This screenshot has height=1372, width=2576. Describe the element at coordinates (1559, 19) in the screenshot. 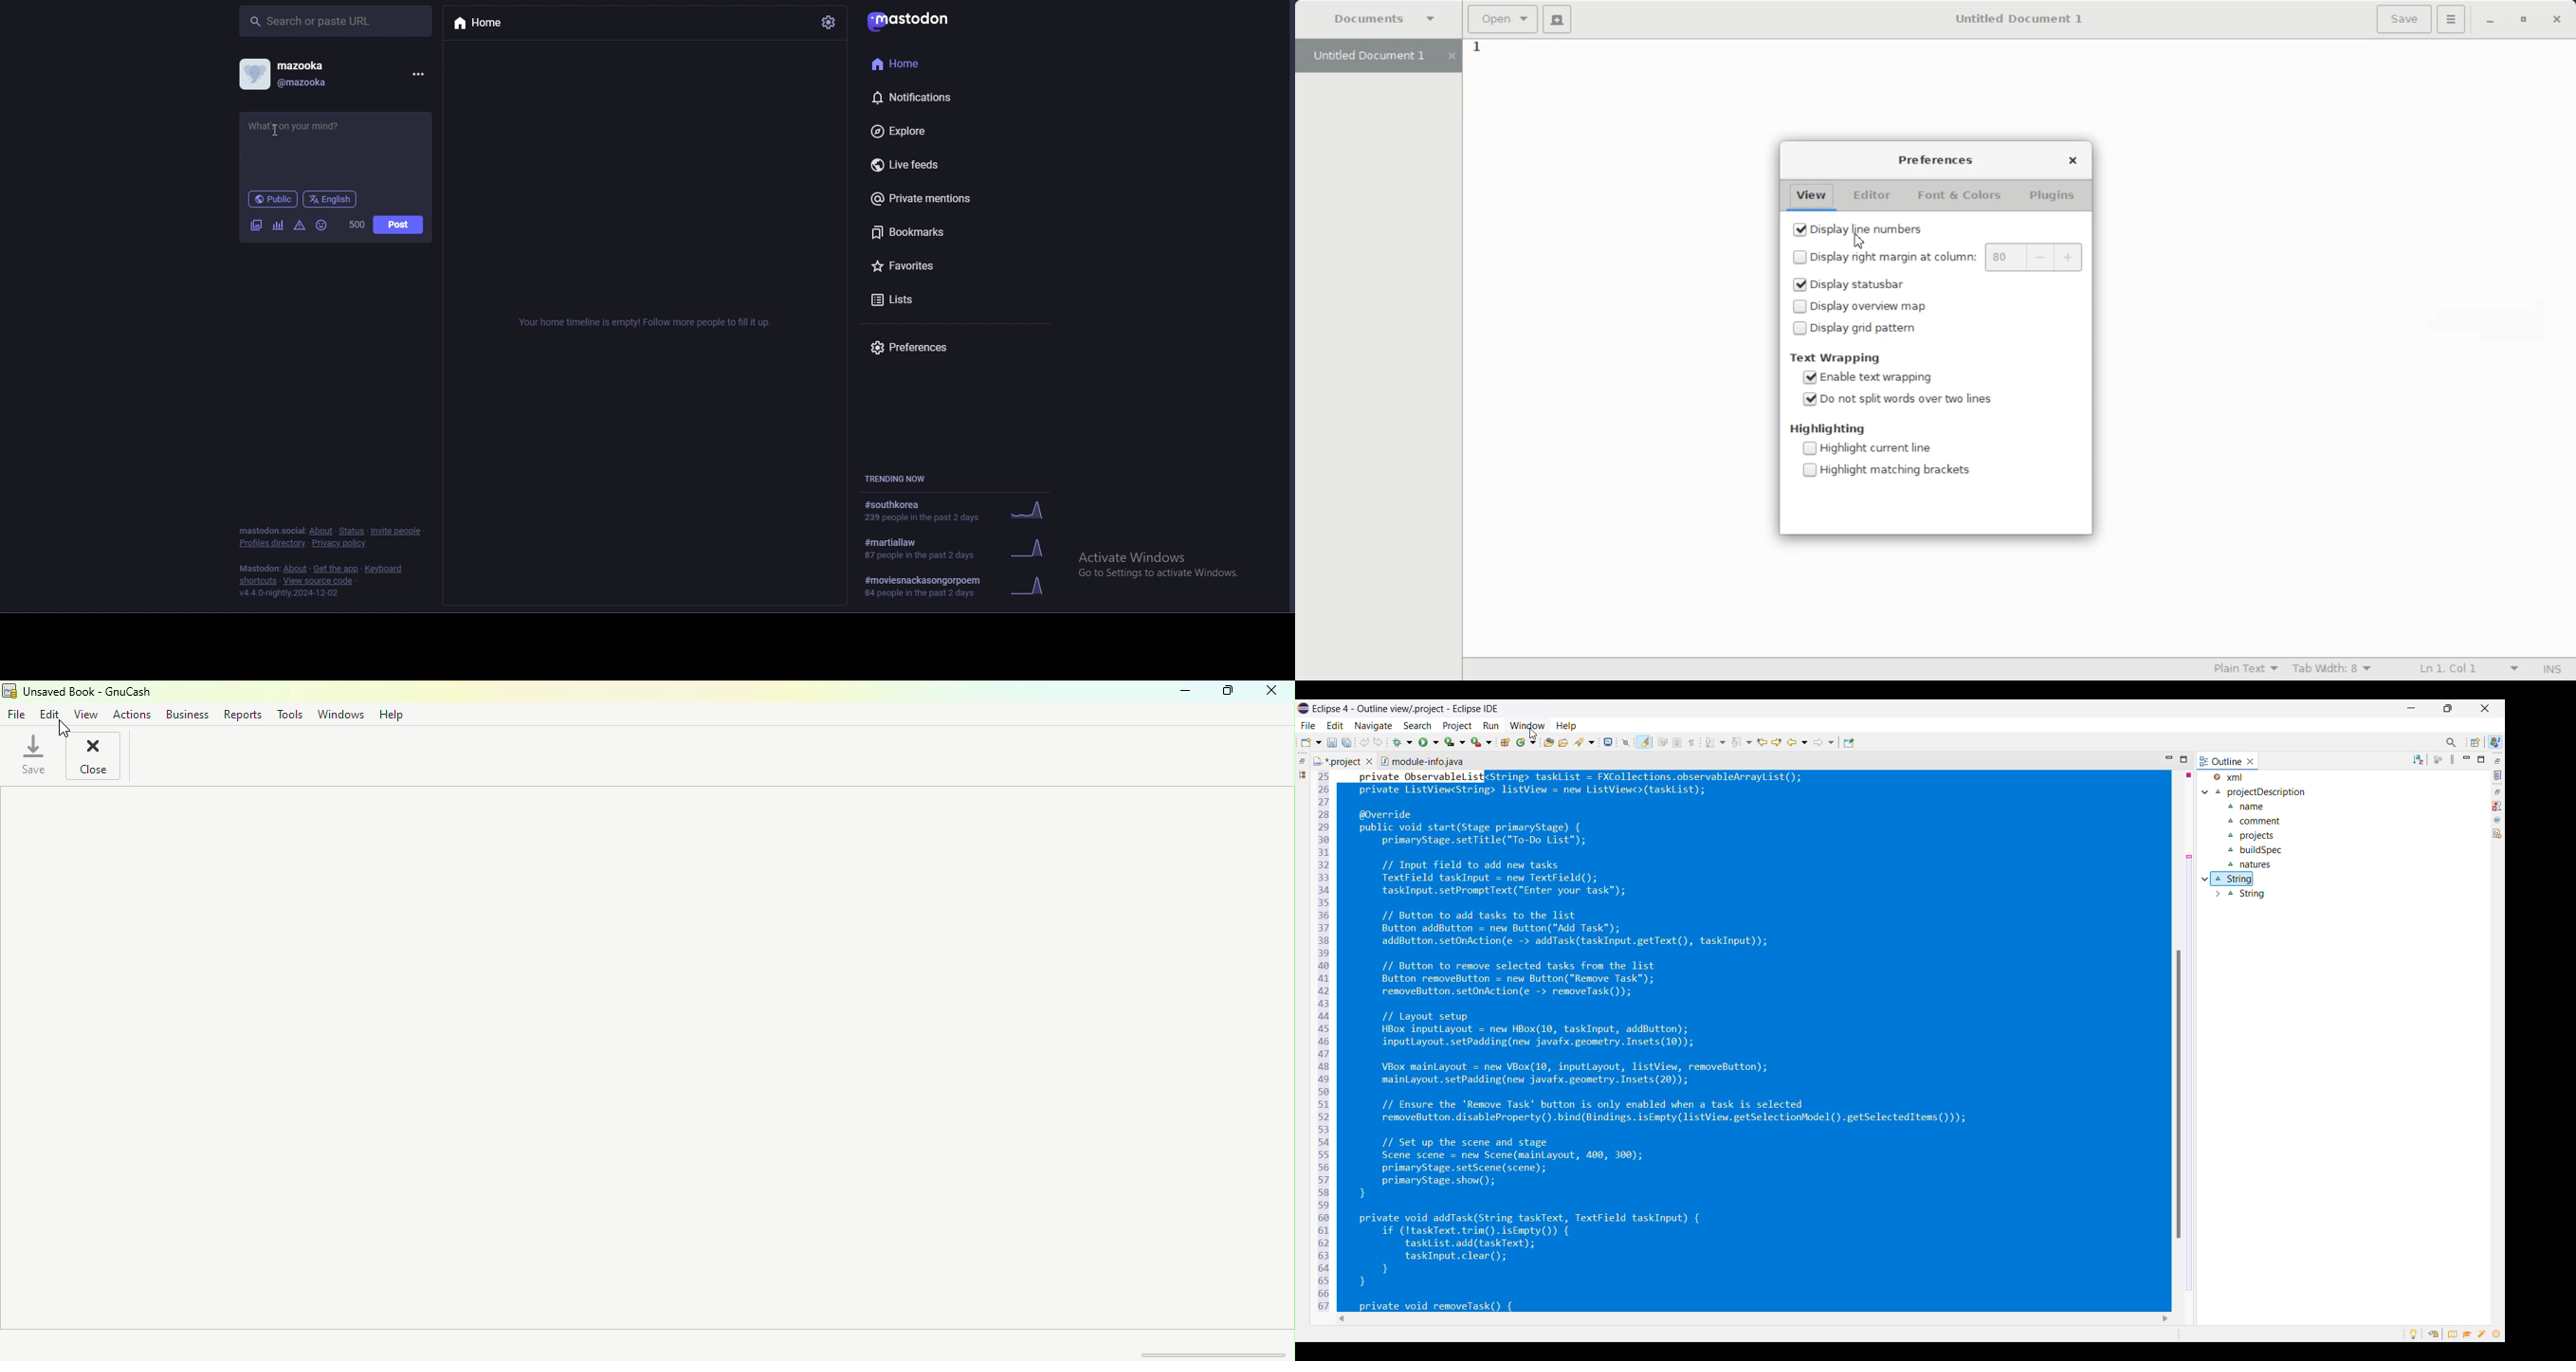

I see `Create a document` at that location.